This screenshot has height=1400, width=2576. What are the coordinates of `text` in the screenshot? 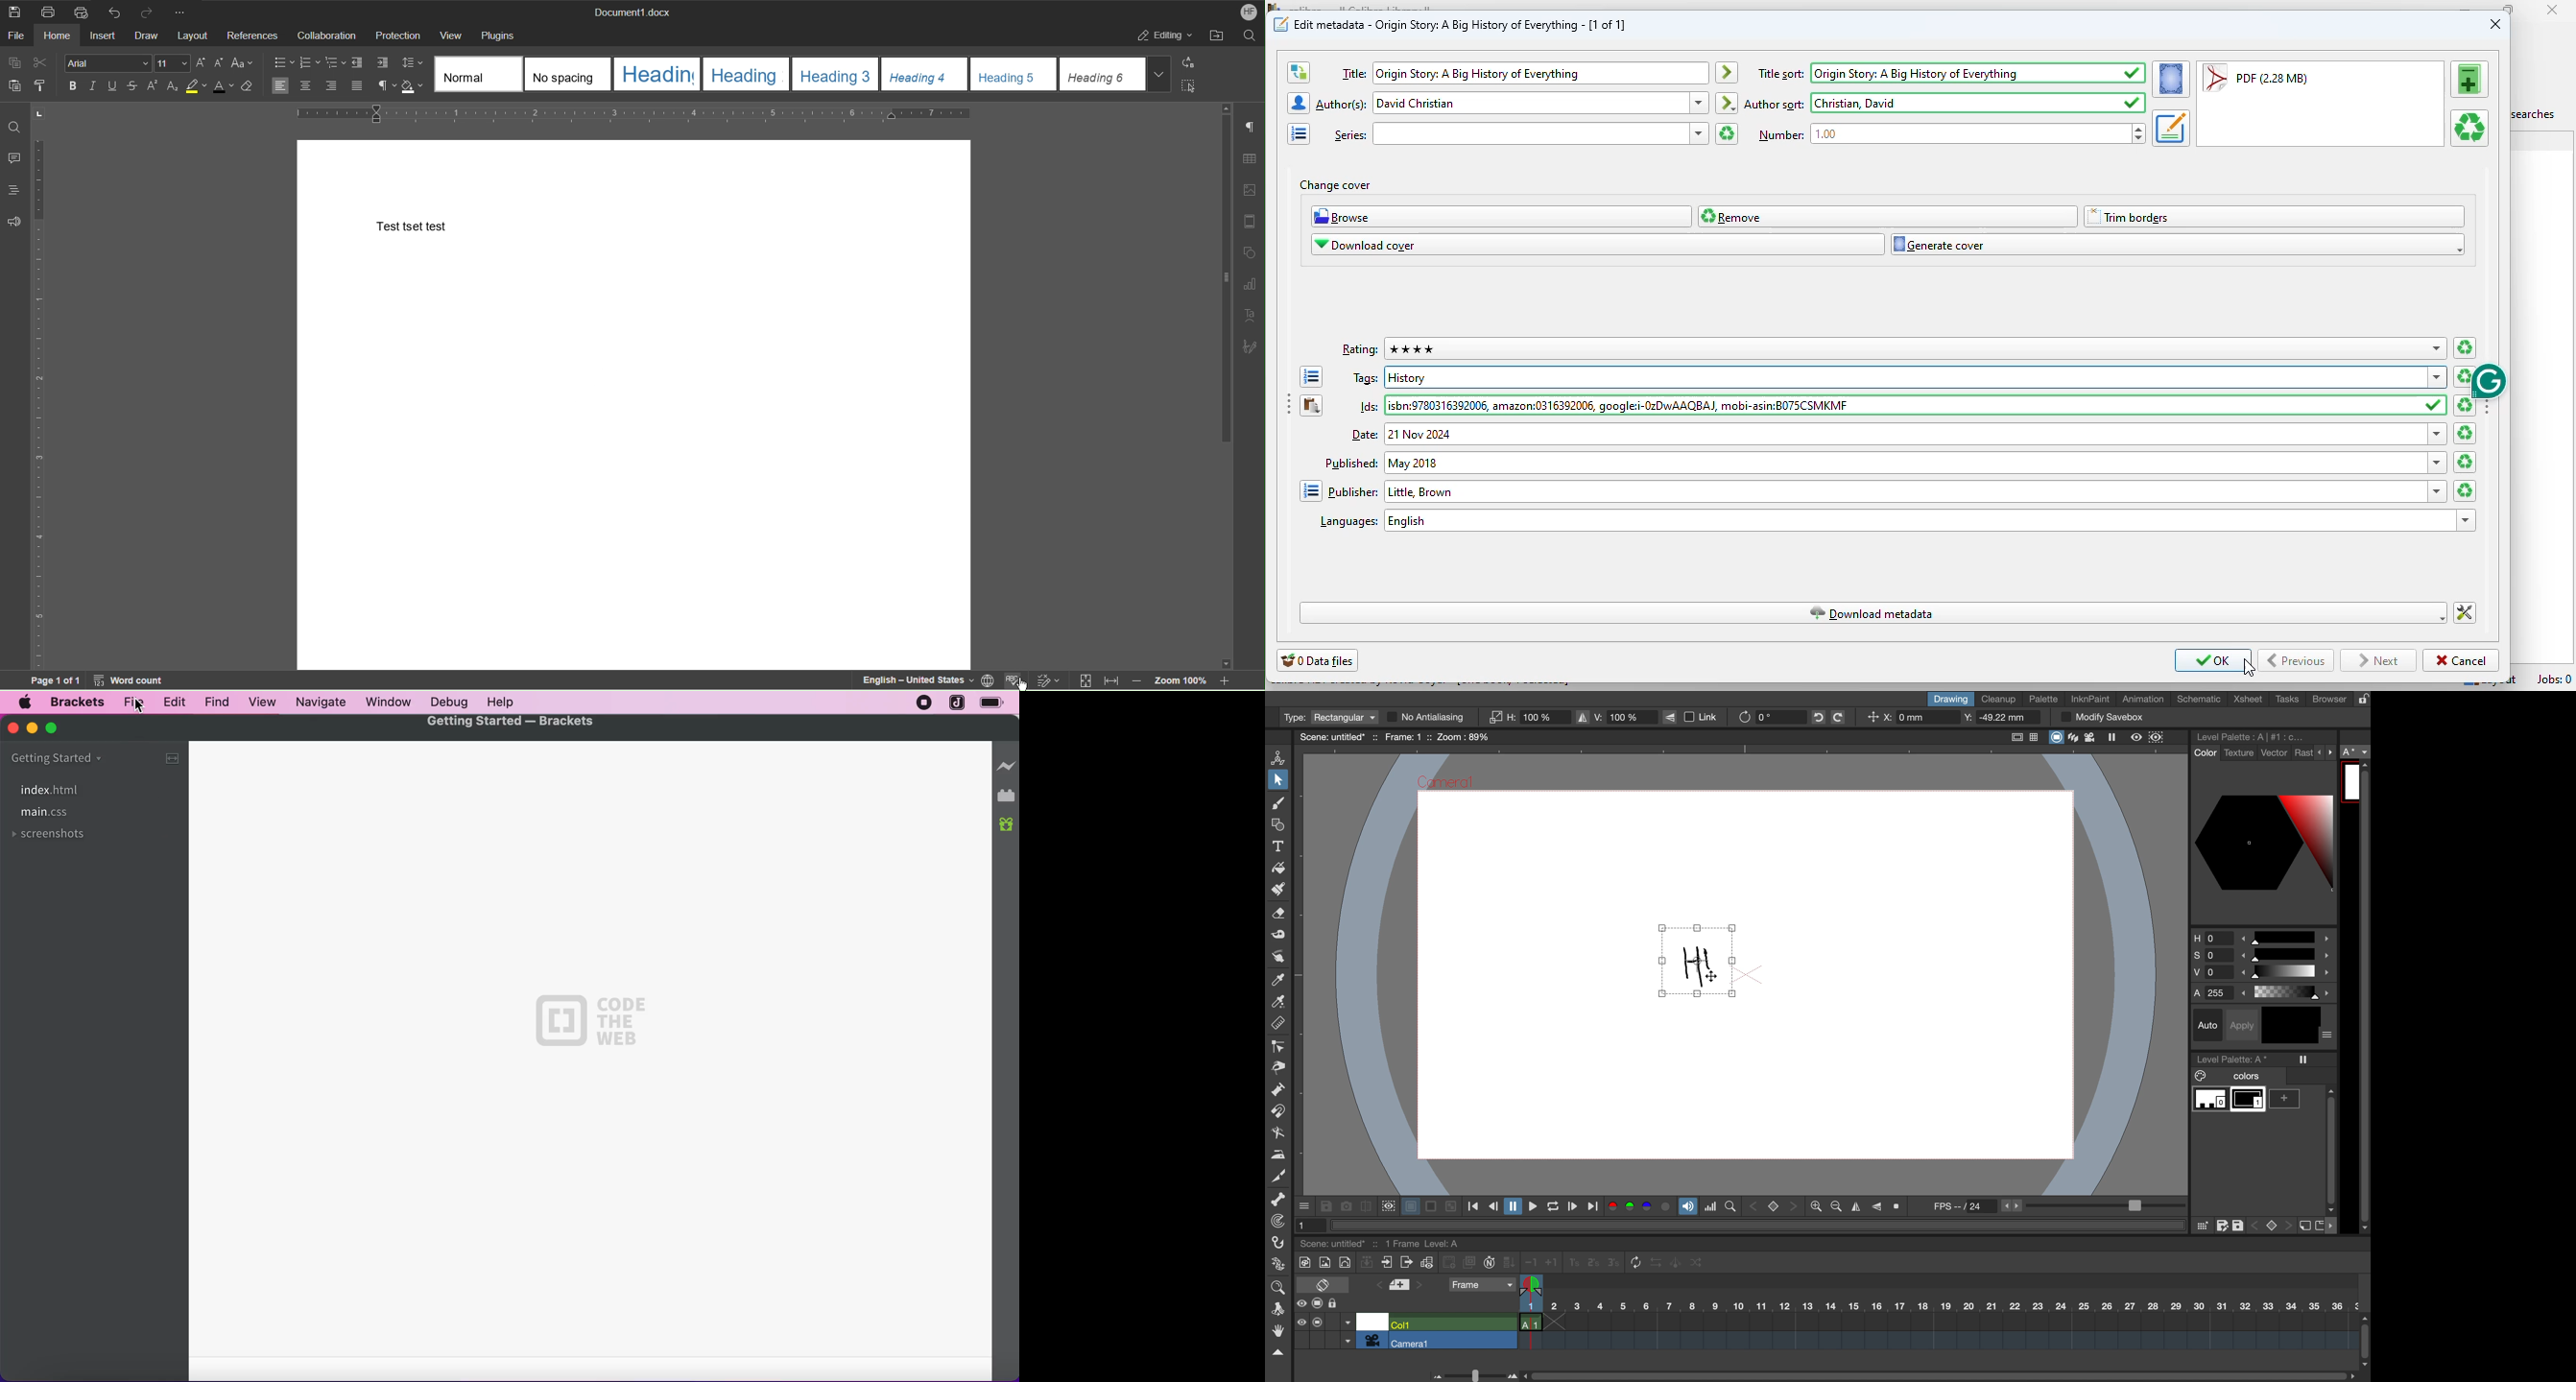 It's located at (1367, 379).